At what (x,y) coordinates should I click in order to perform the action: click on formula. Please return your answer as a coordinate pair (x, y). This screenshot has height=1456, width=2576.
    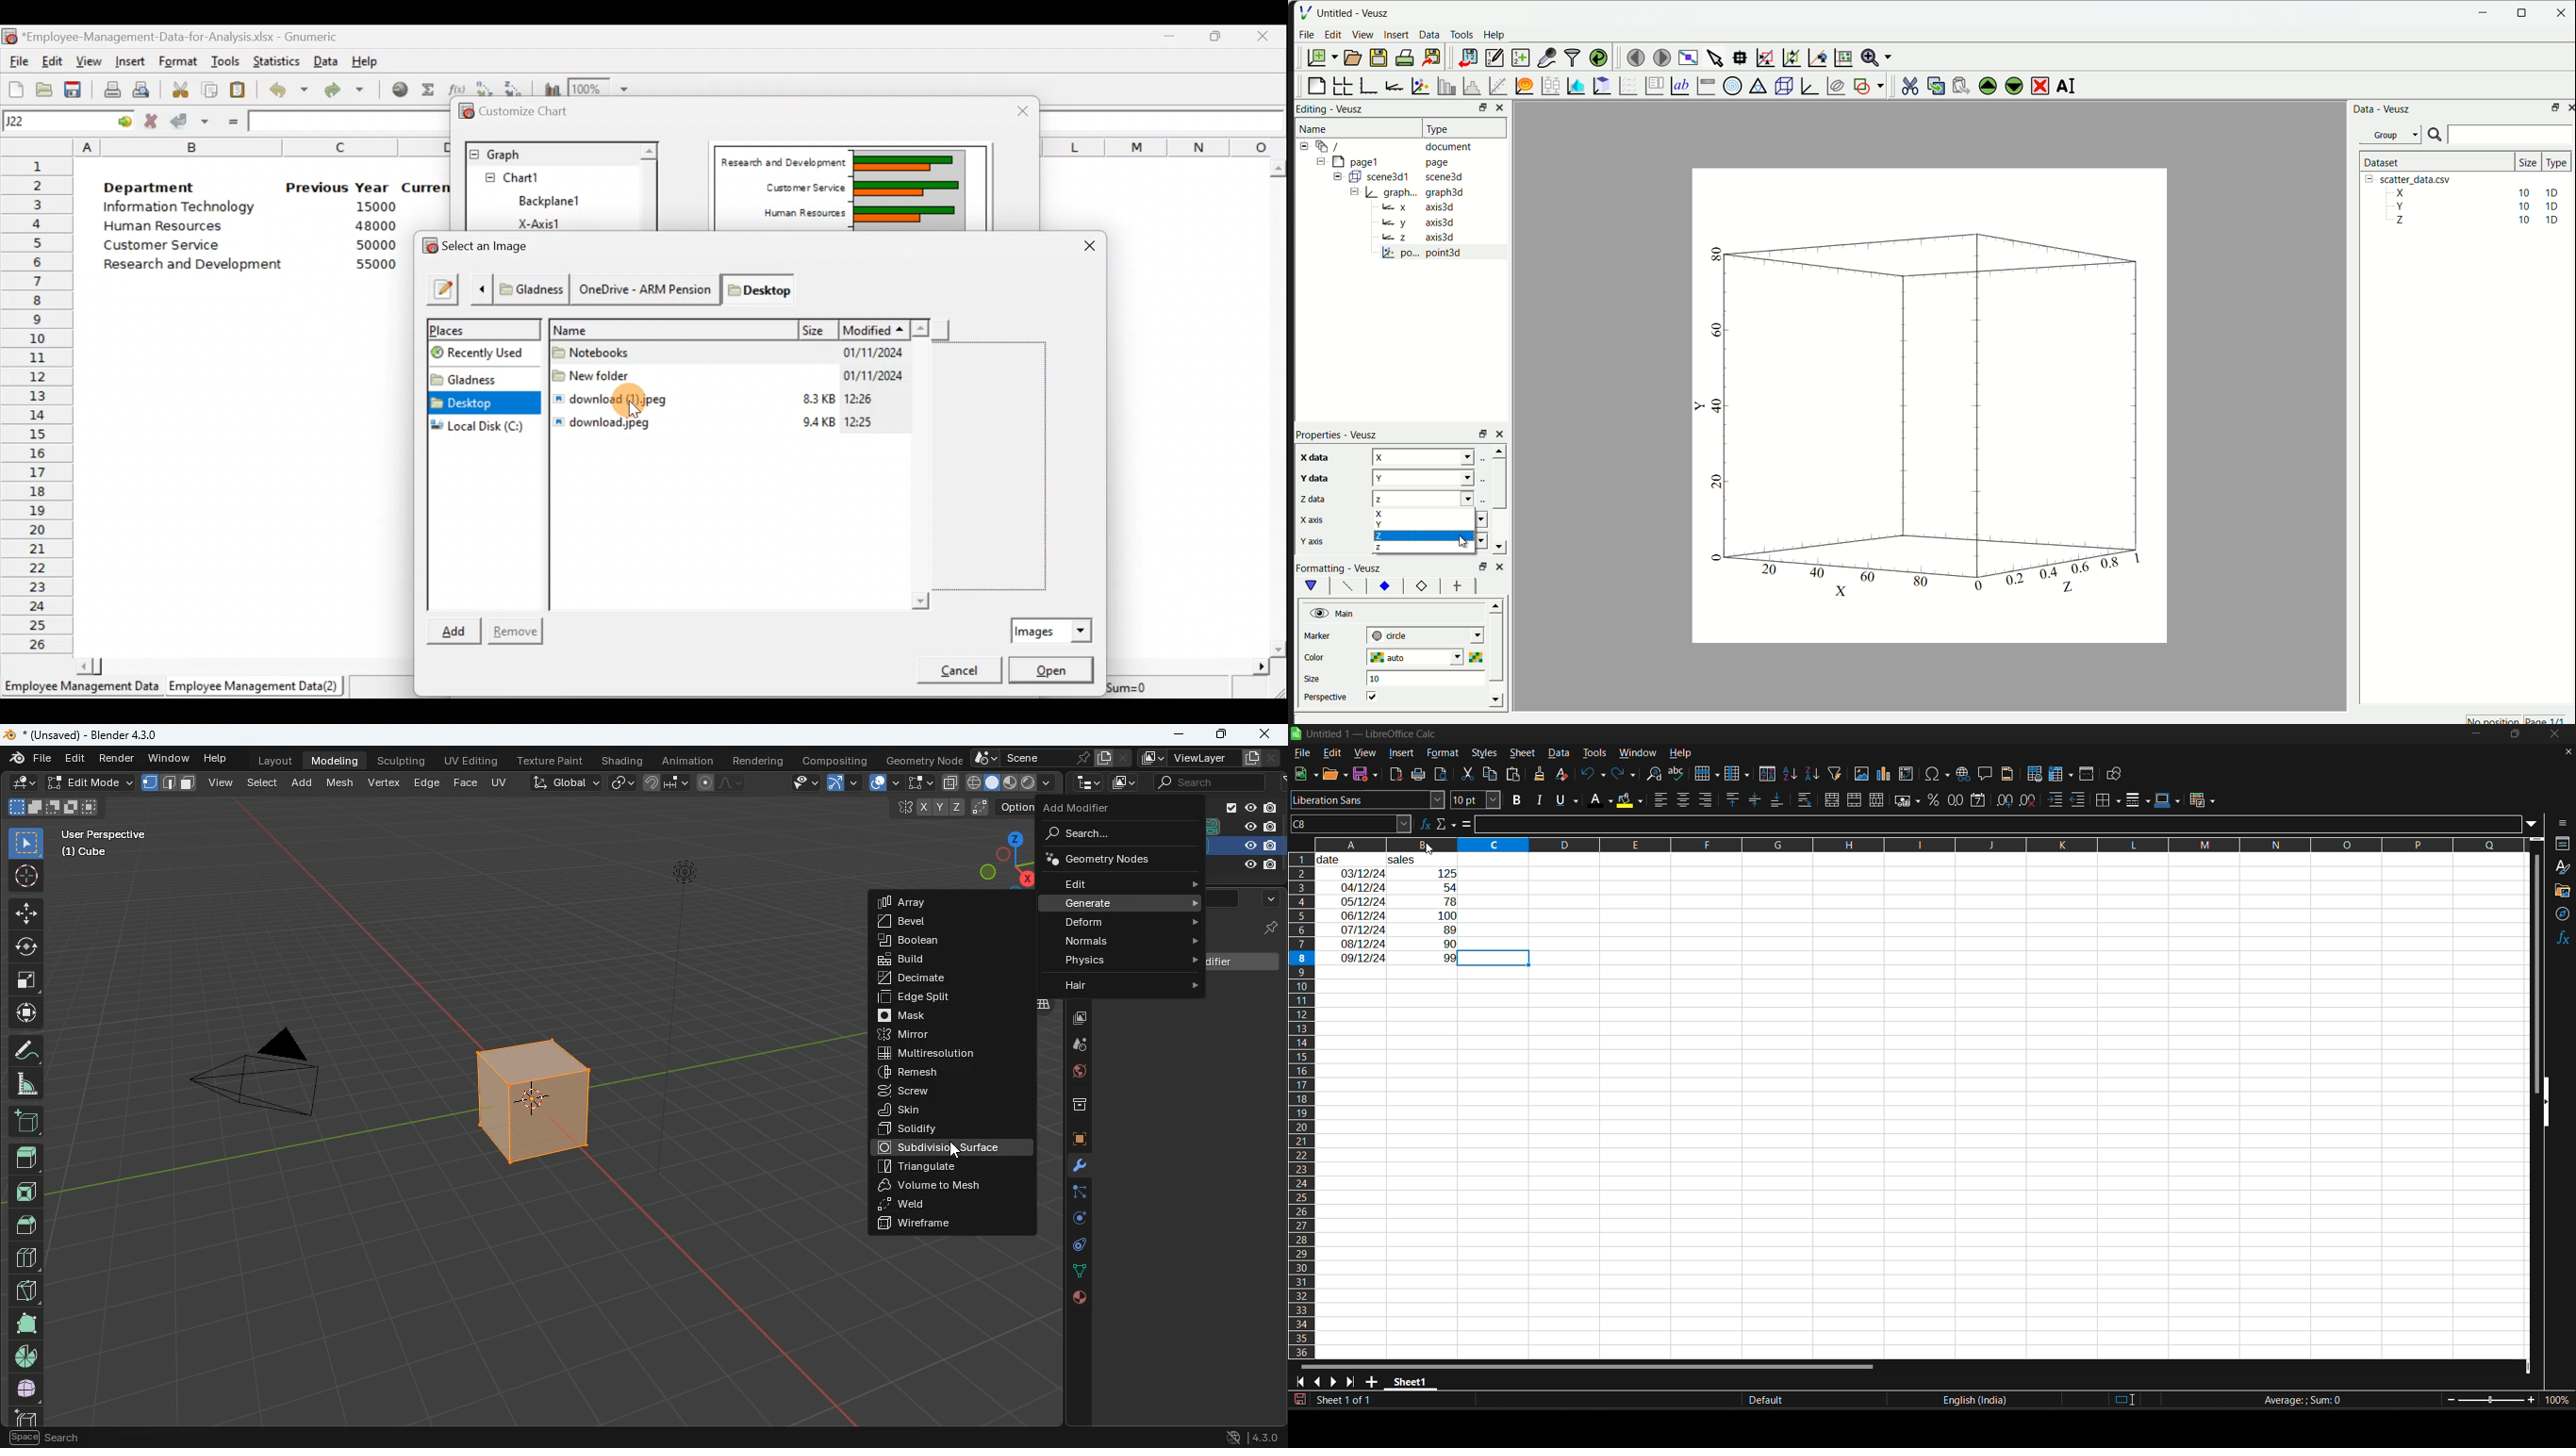
    Looking at the image, I should click on (2303, 1400).